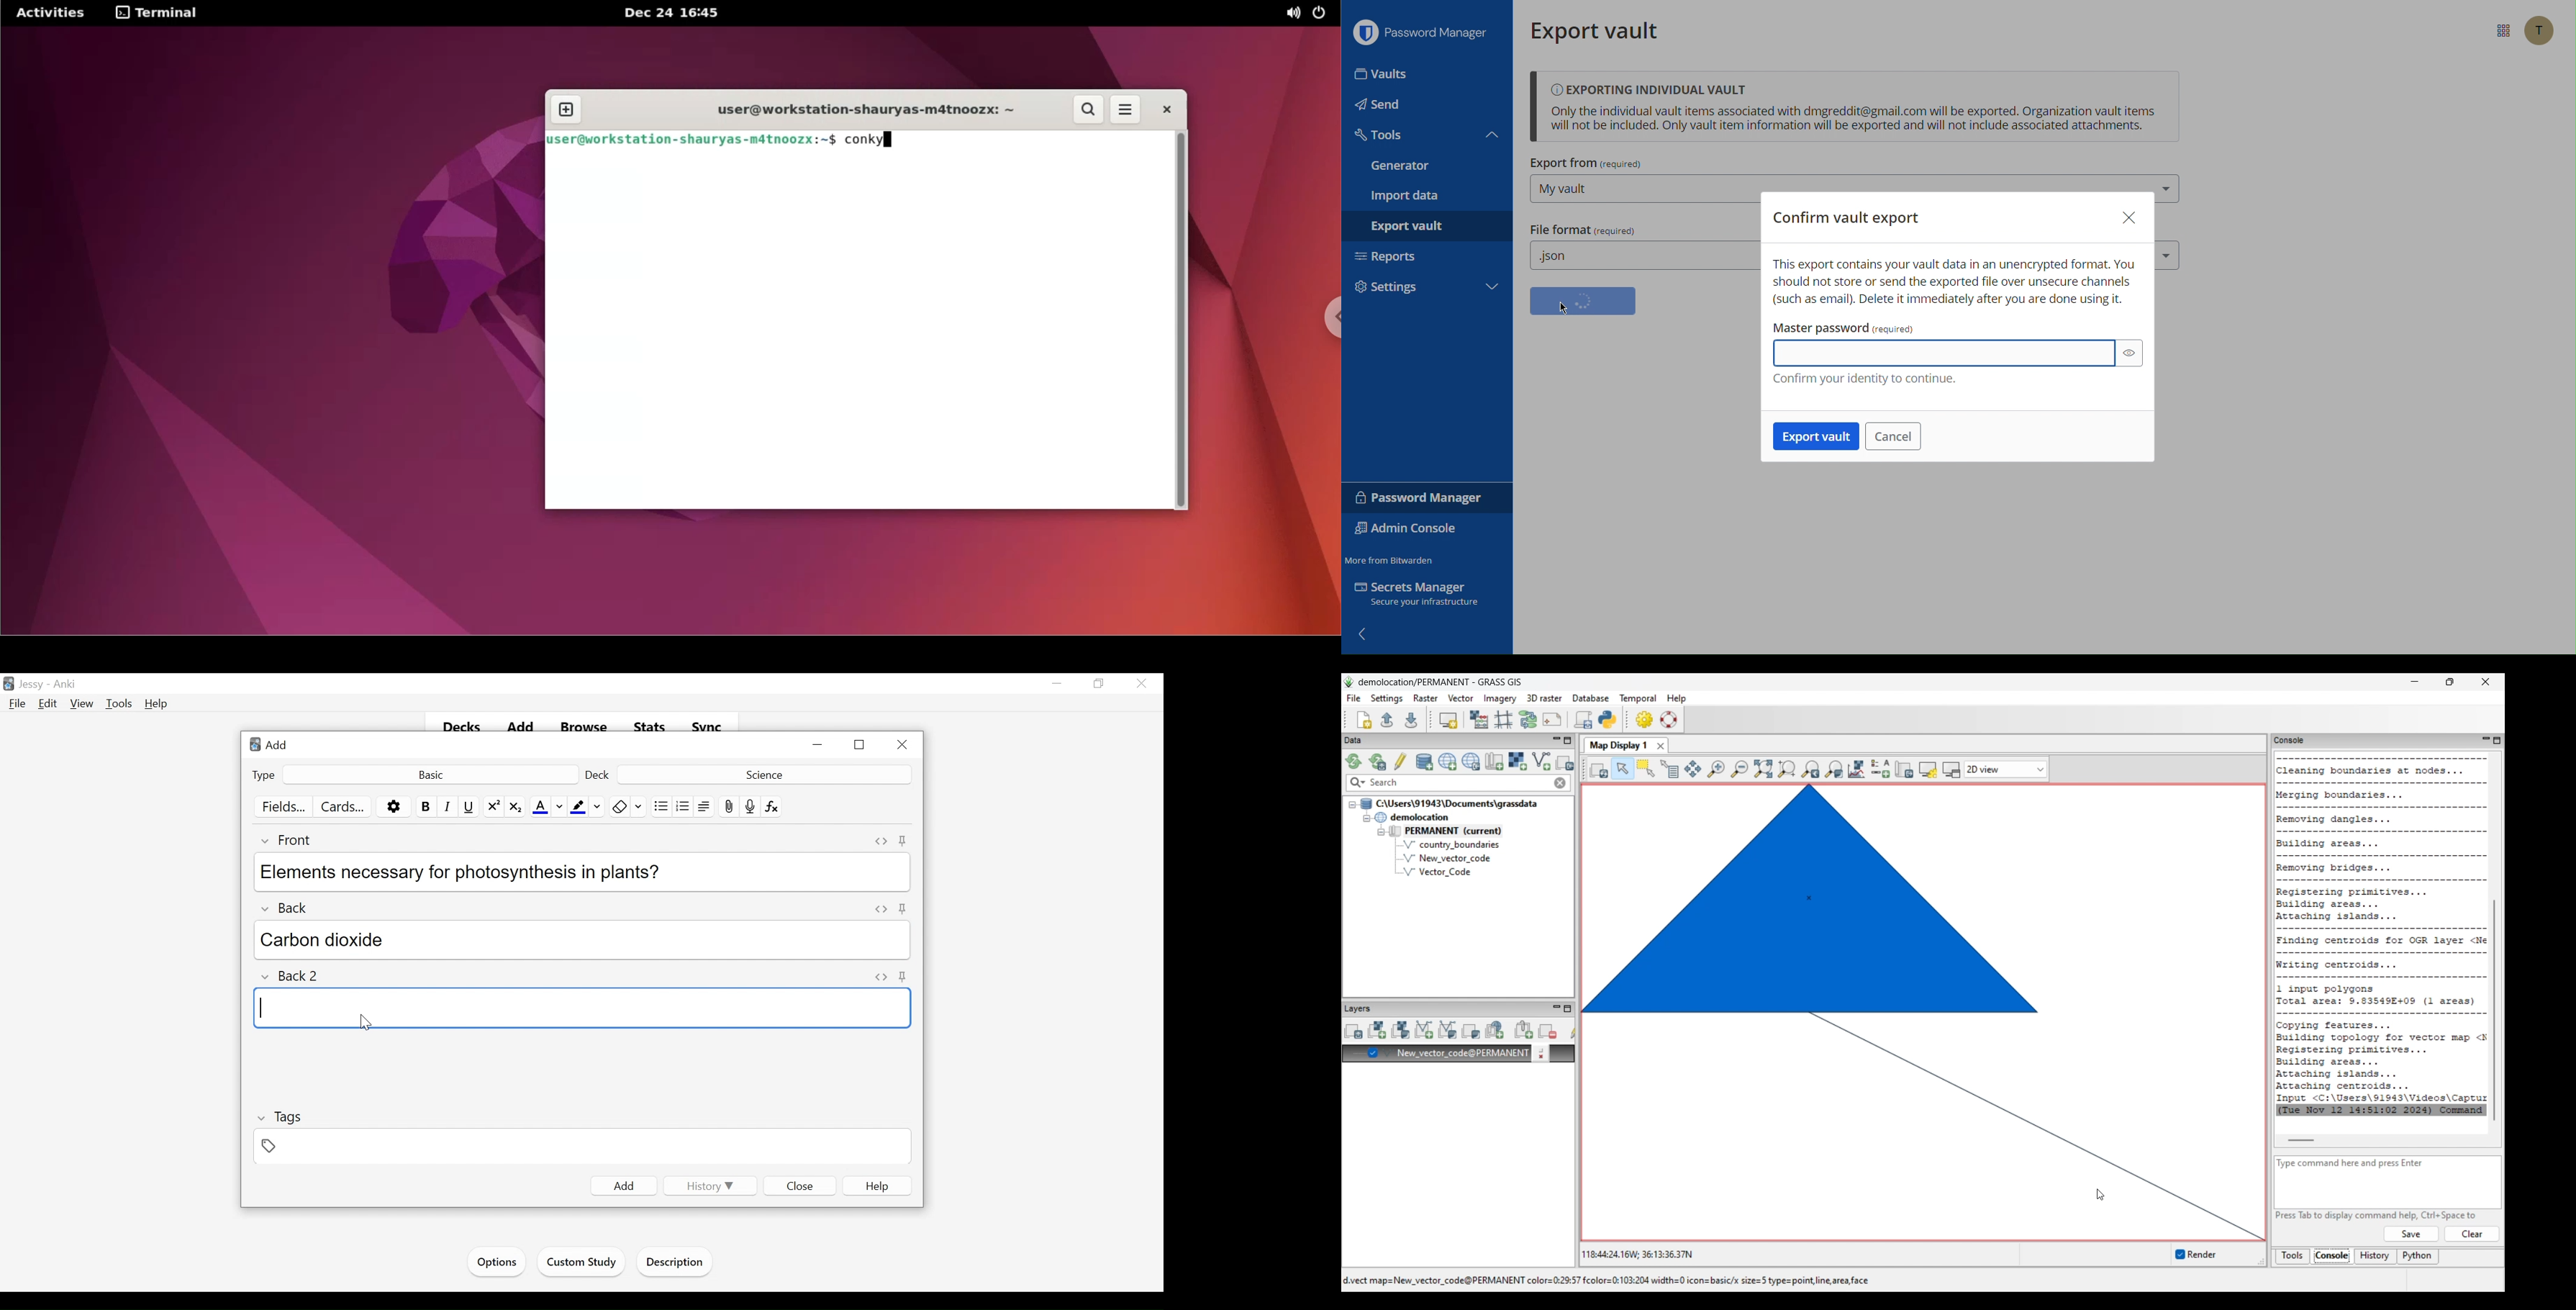  Describe the element at coordinates (65, 685) in the screenshot. I see `Anki` at that location.